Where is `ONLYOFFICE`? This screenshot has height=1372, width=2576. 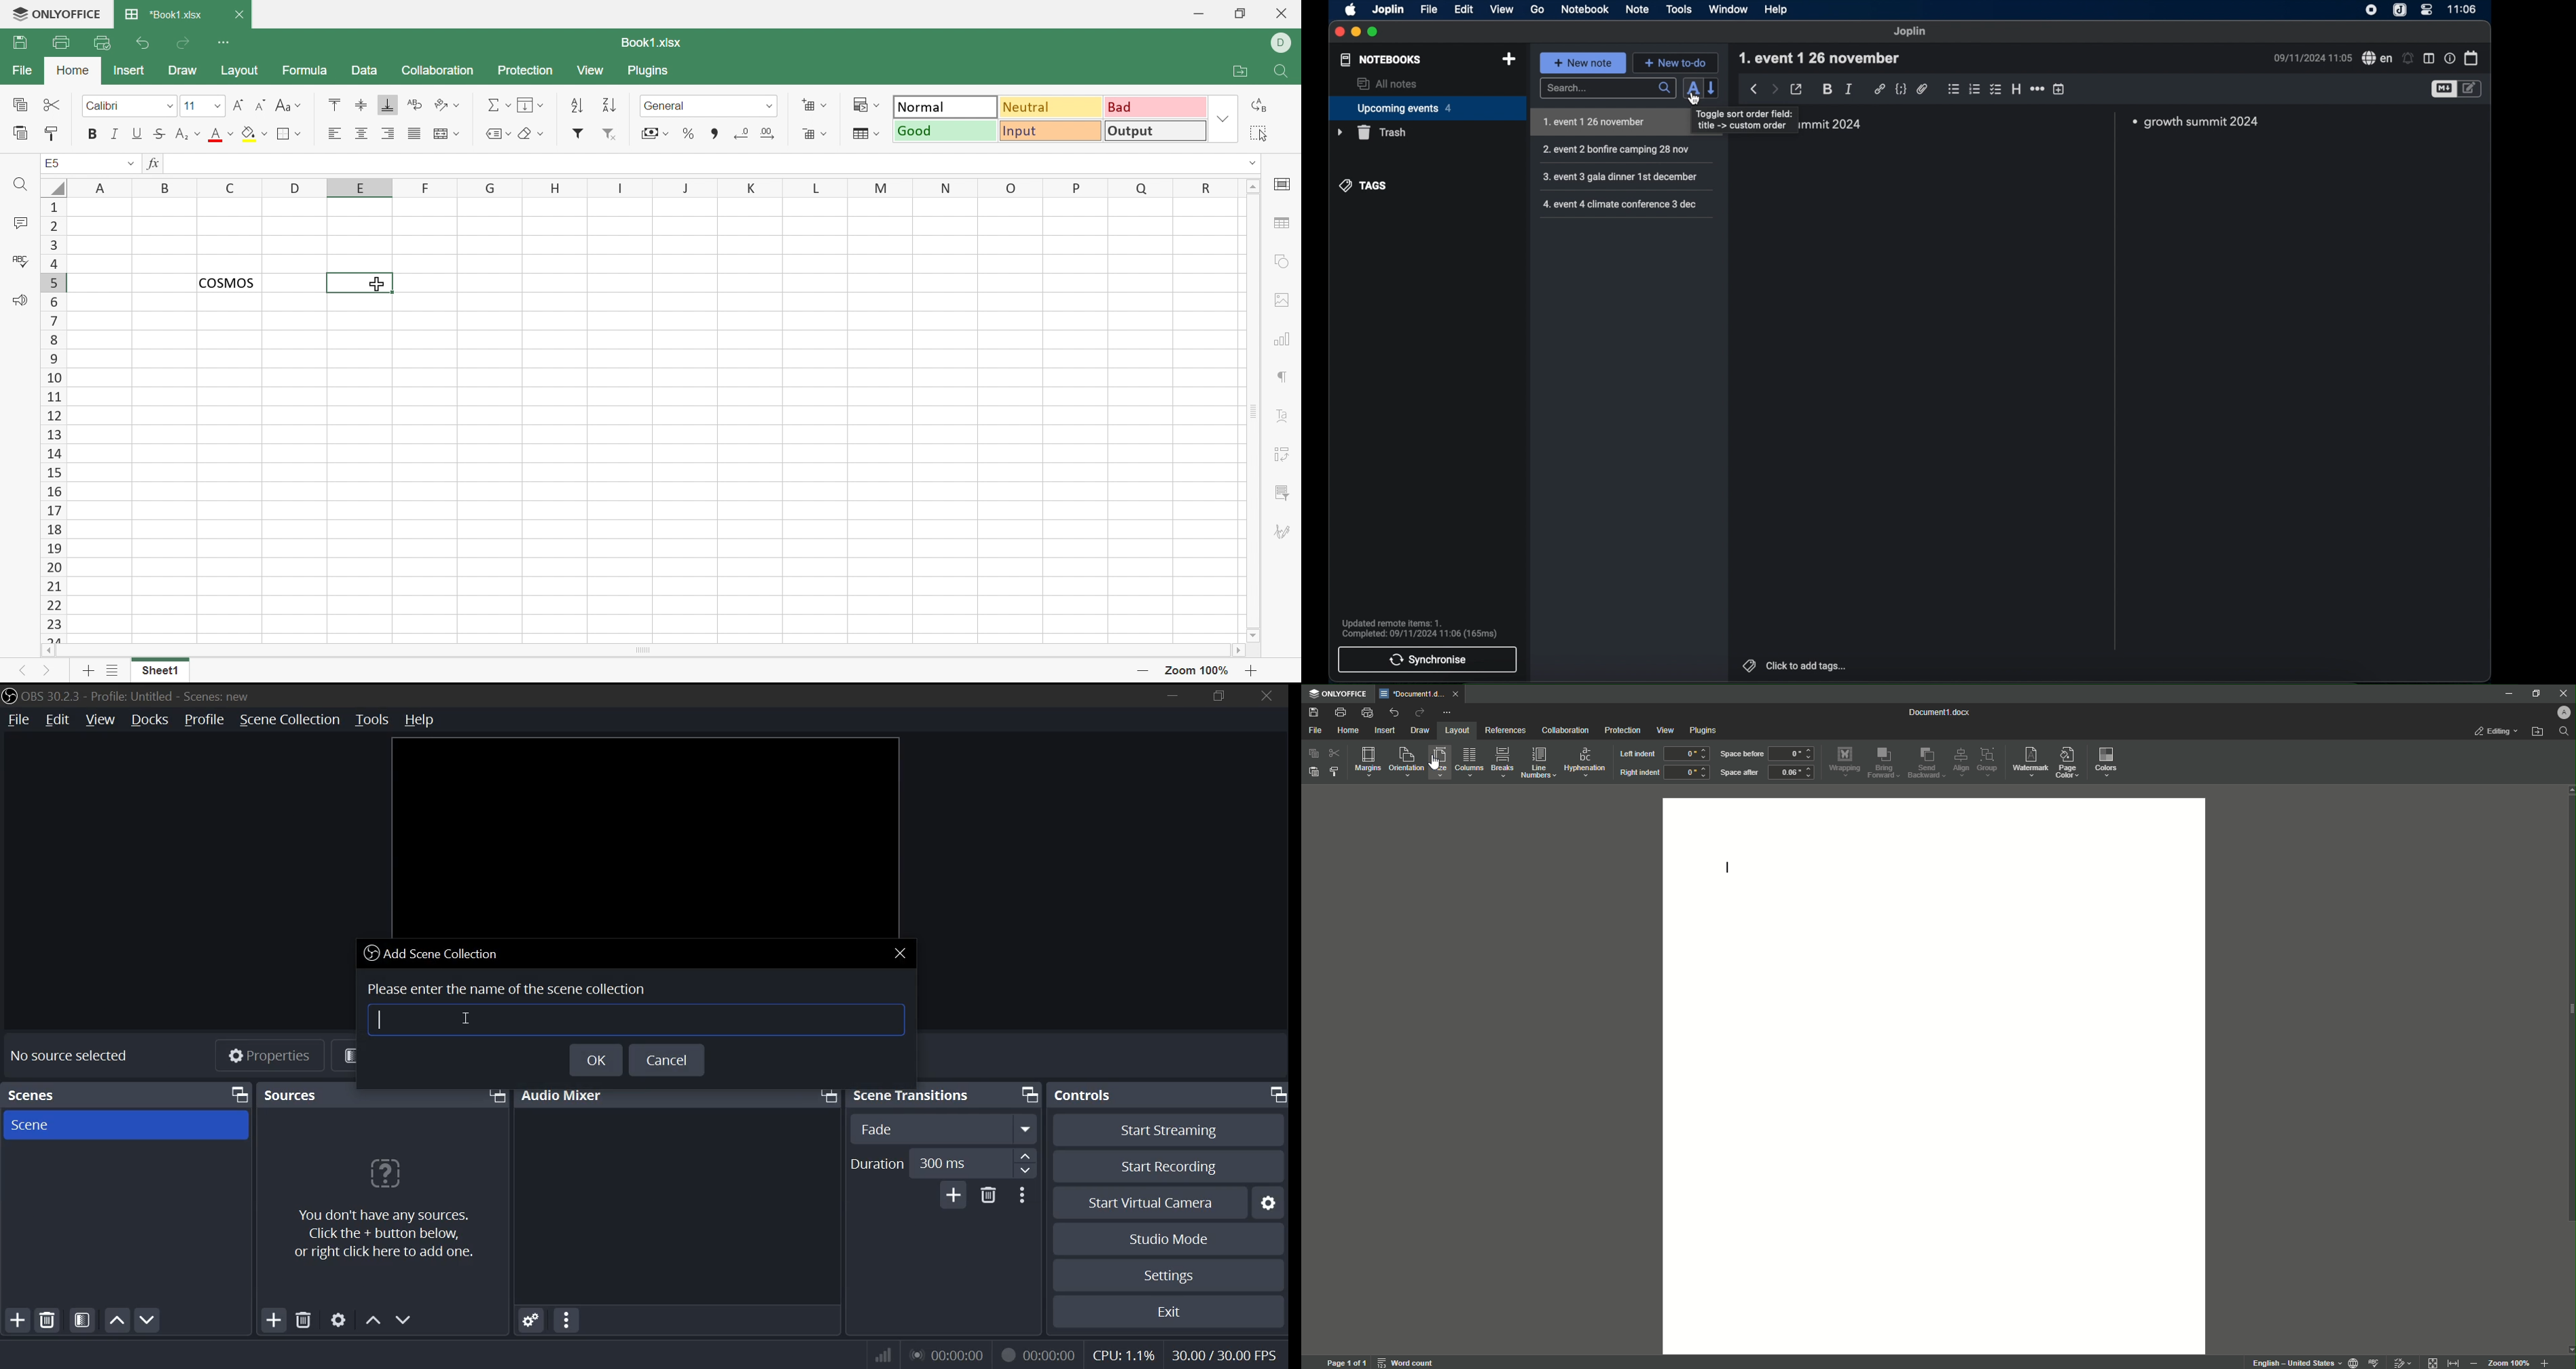 ONLYOFFICE is located at coordinates (57, 14).